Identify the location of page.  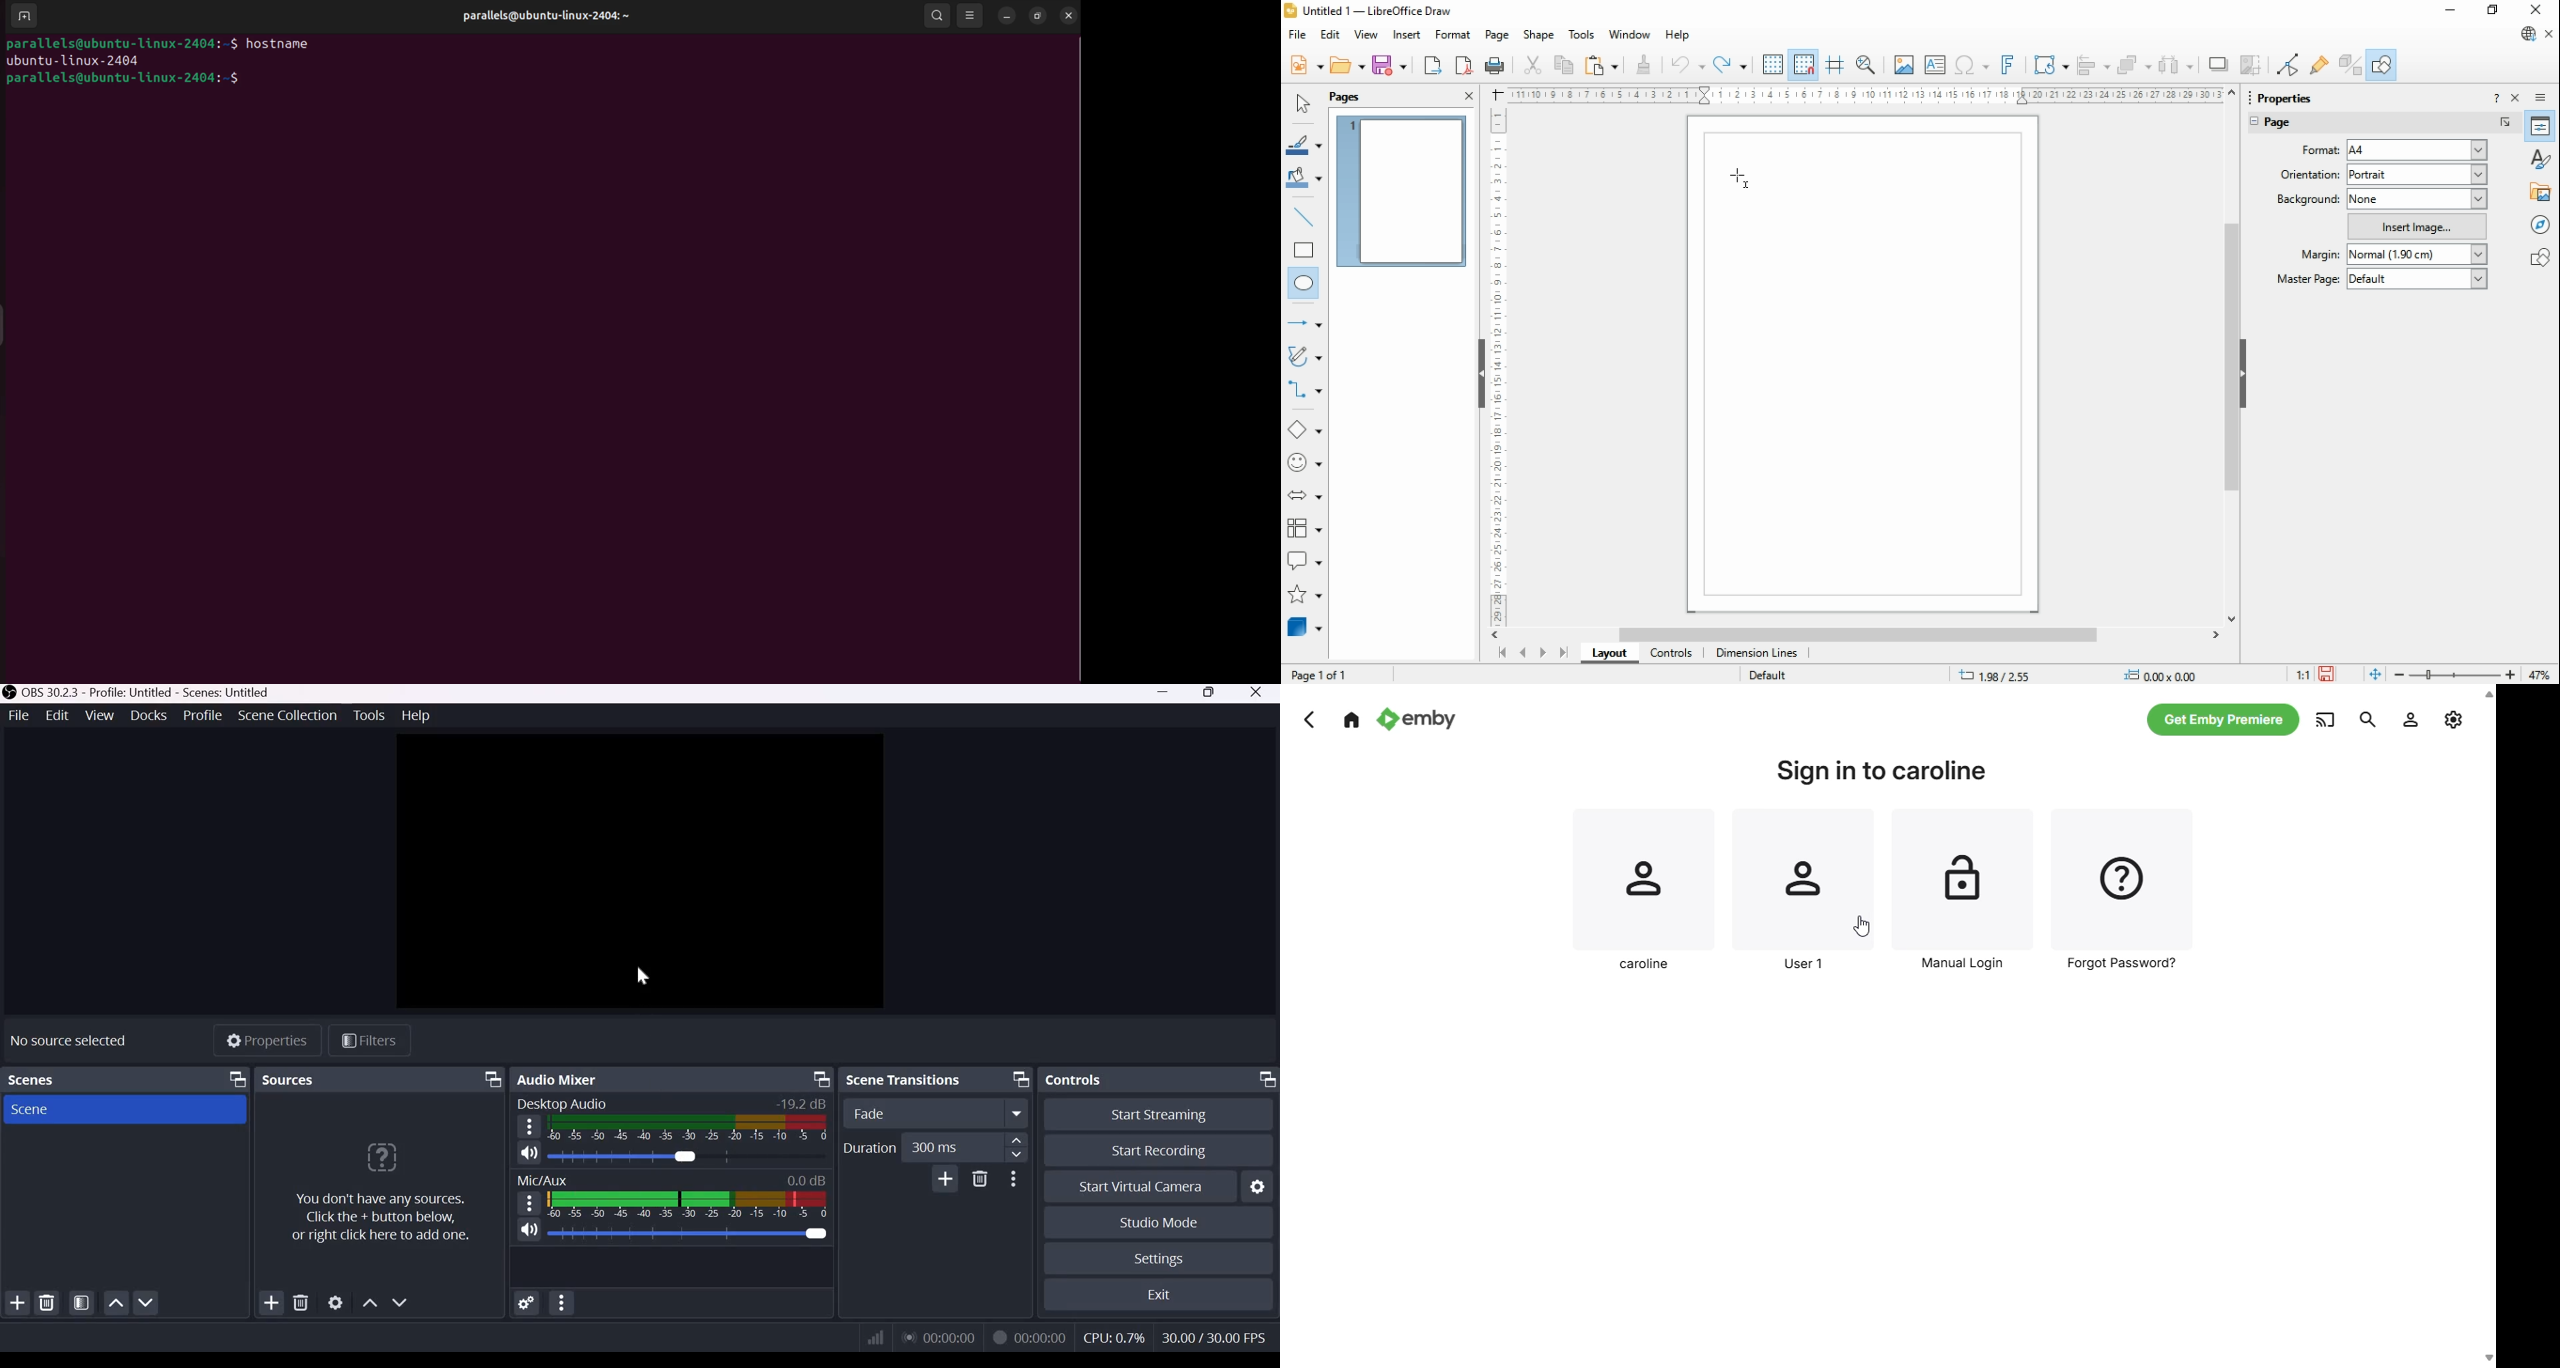
(1498, 35).